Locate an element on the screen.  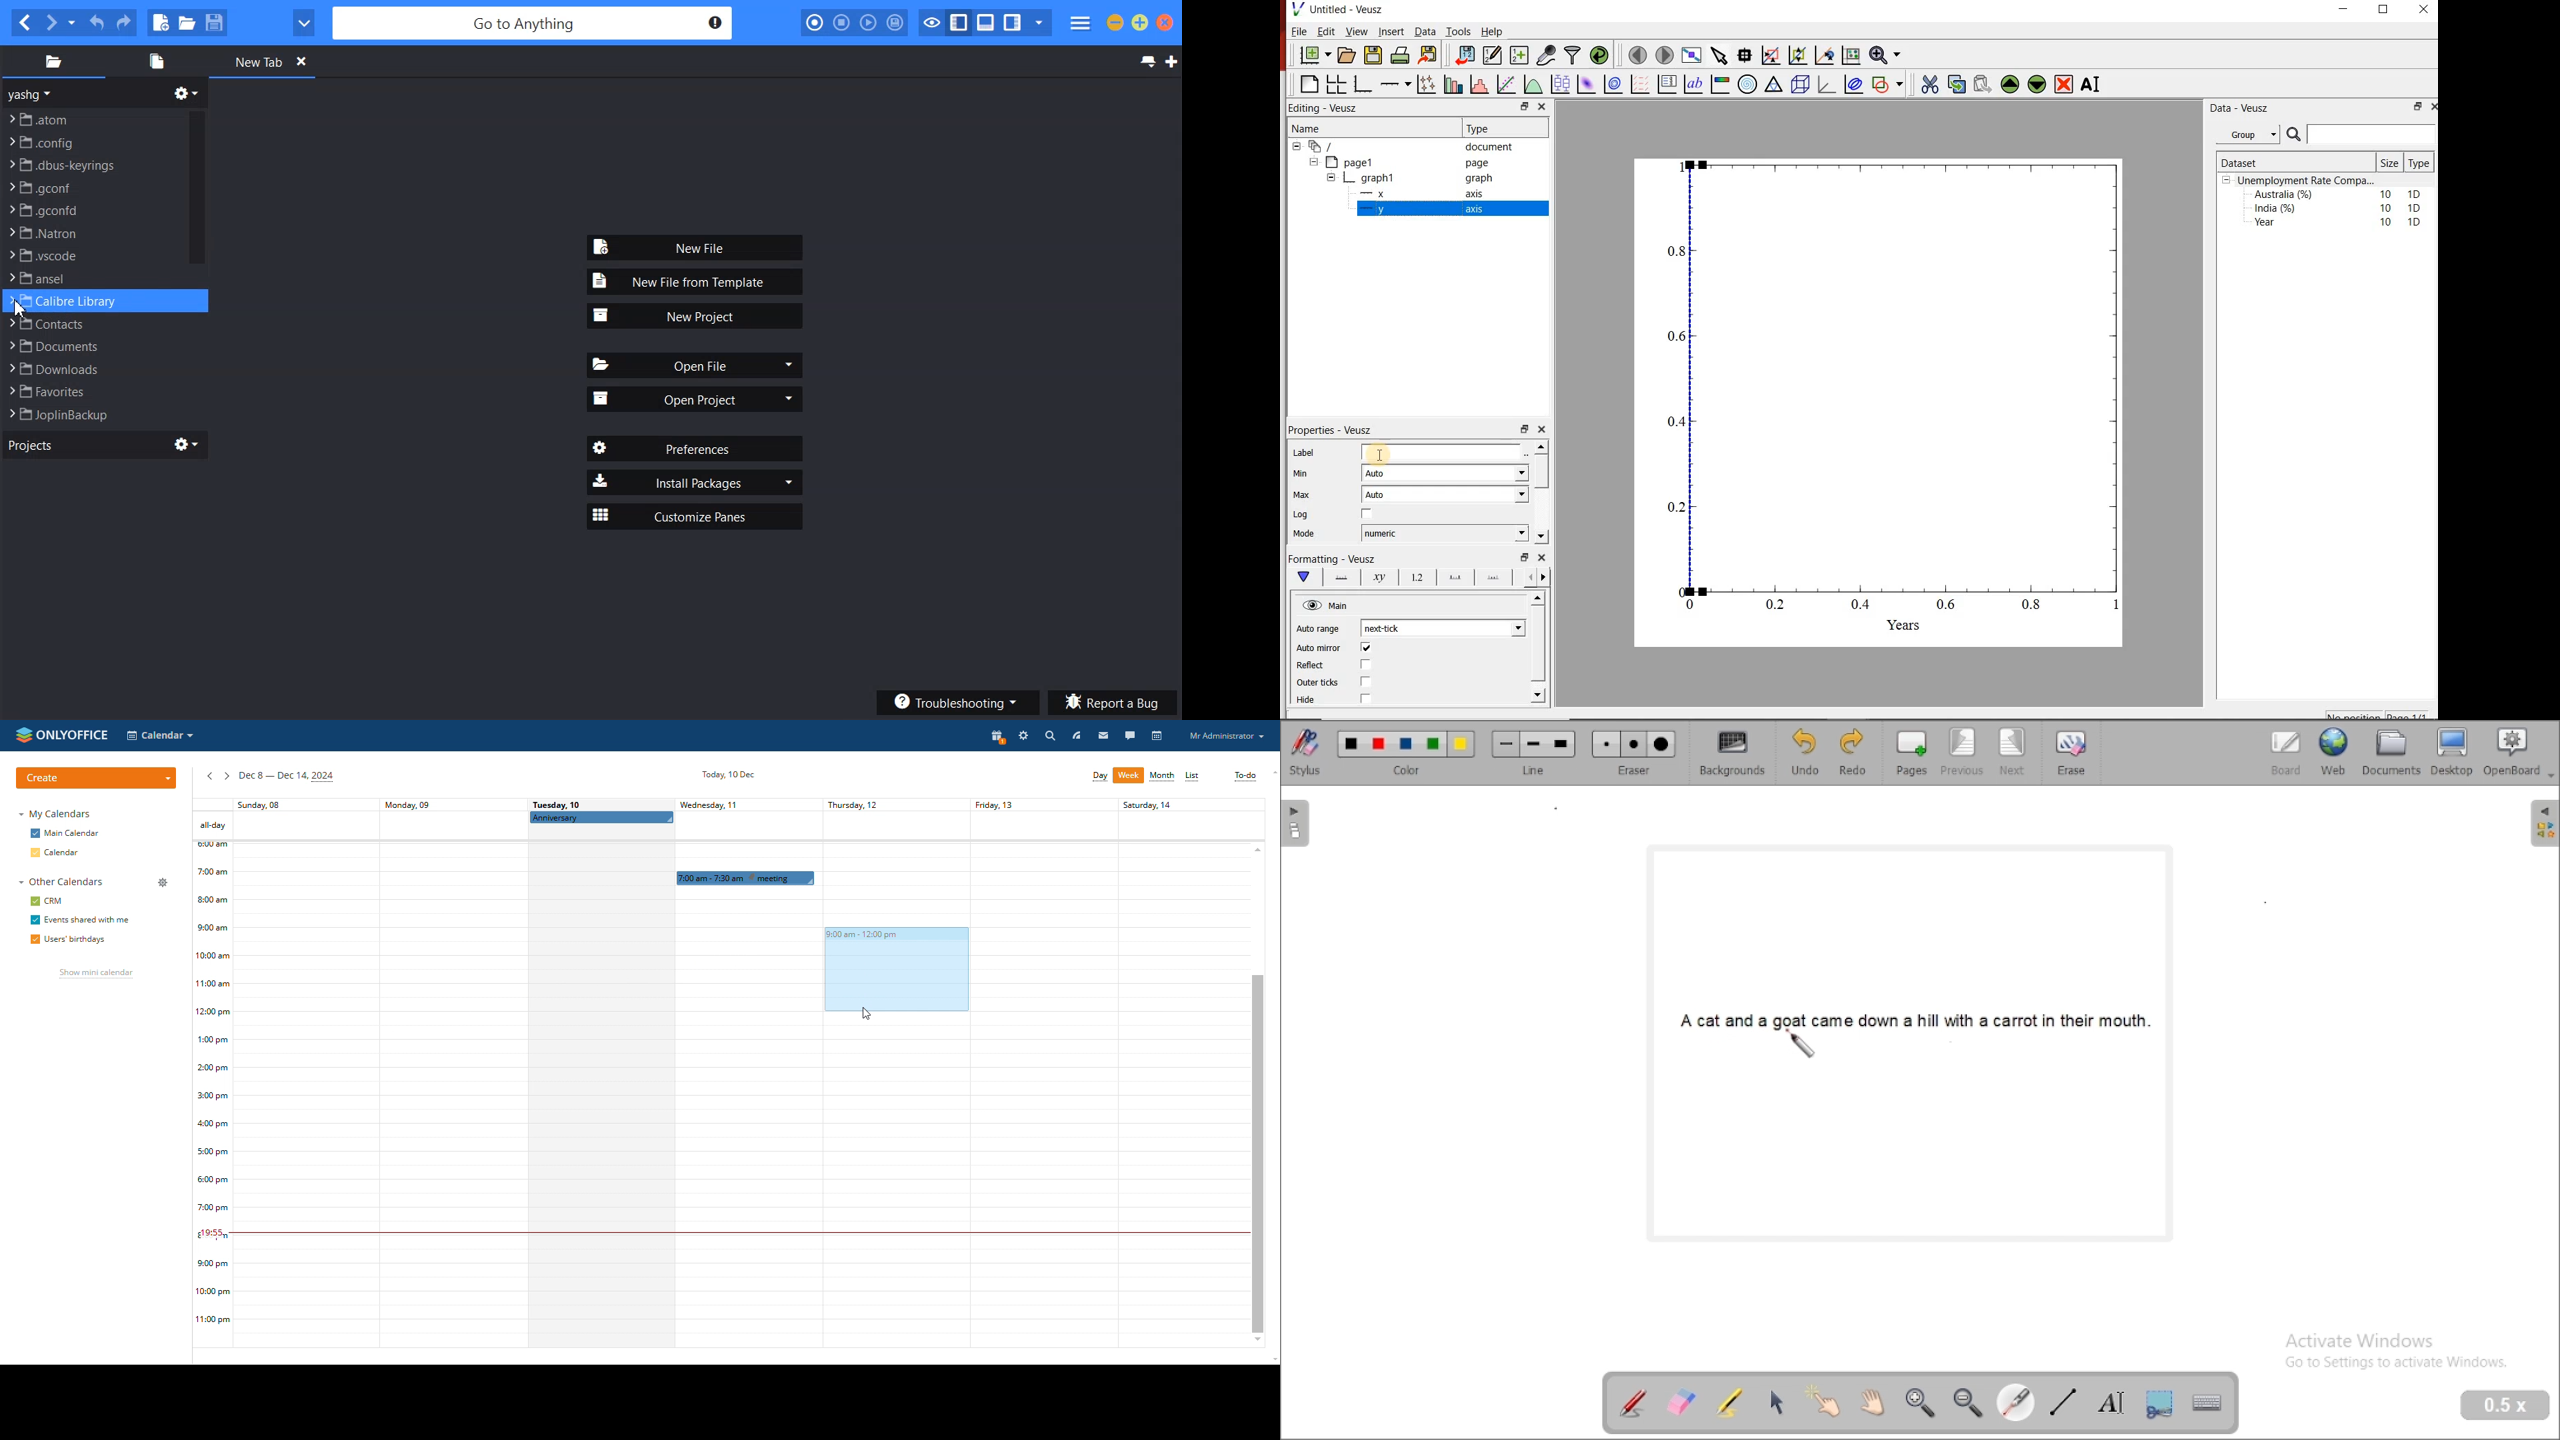
write text is located at coordinates (2110, 1402).